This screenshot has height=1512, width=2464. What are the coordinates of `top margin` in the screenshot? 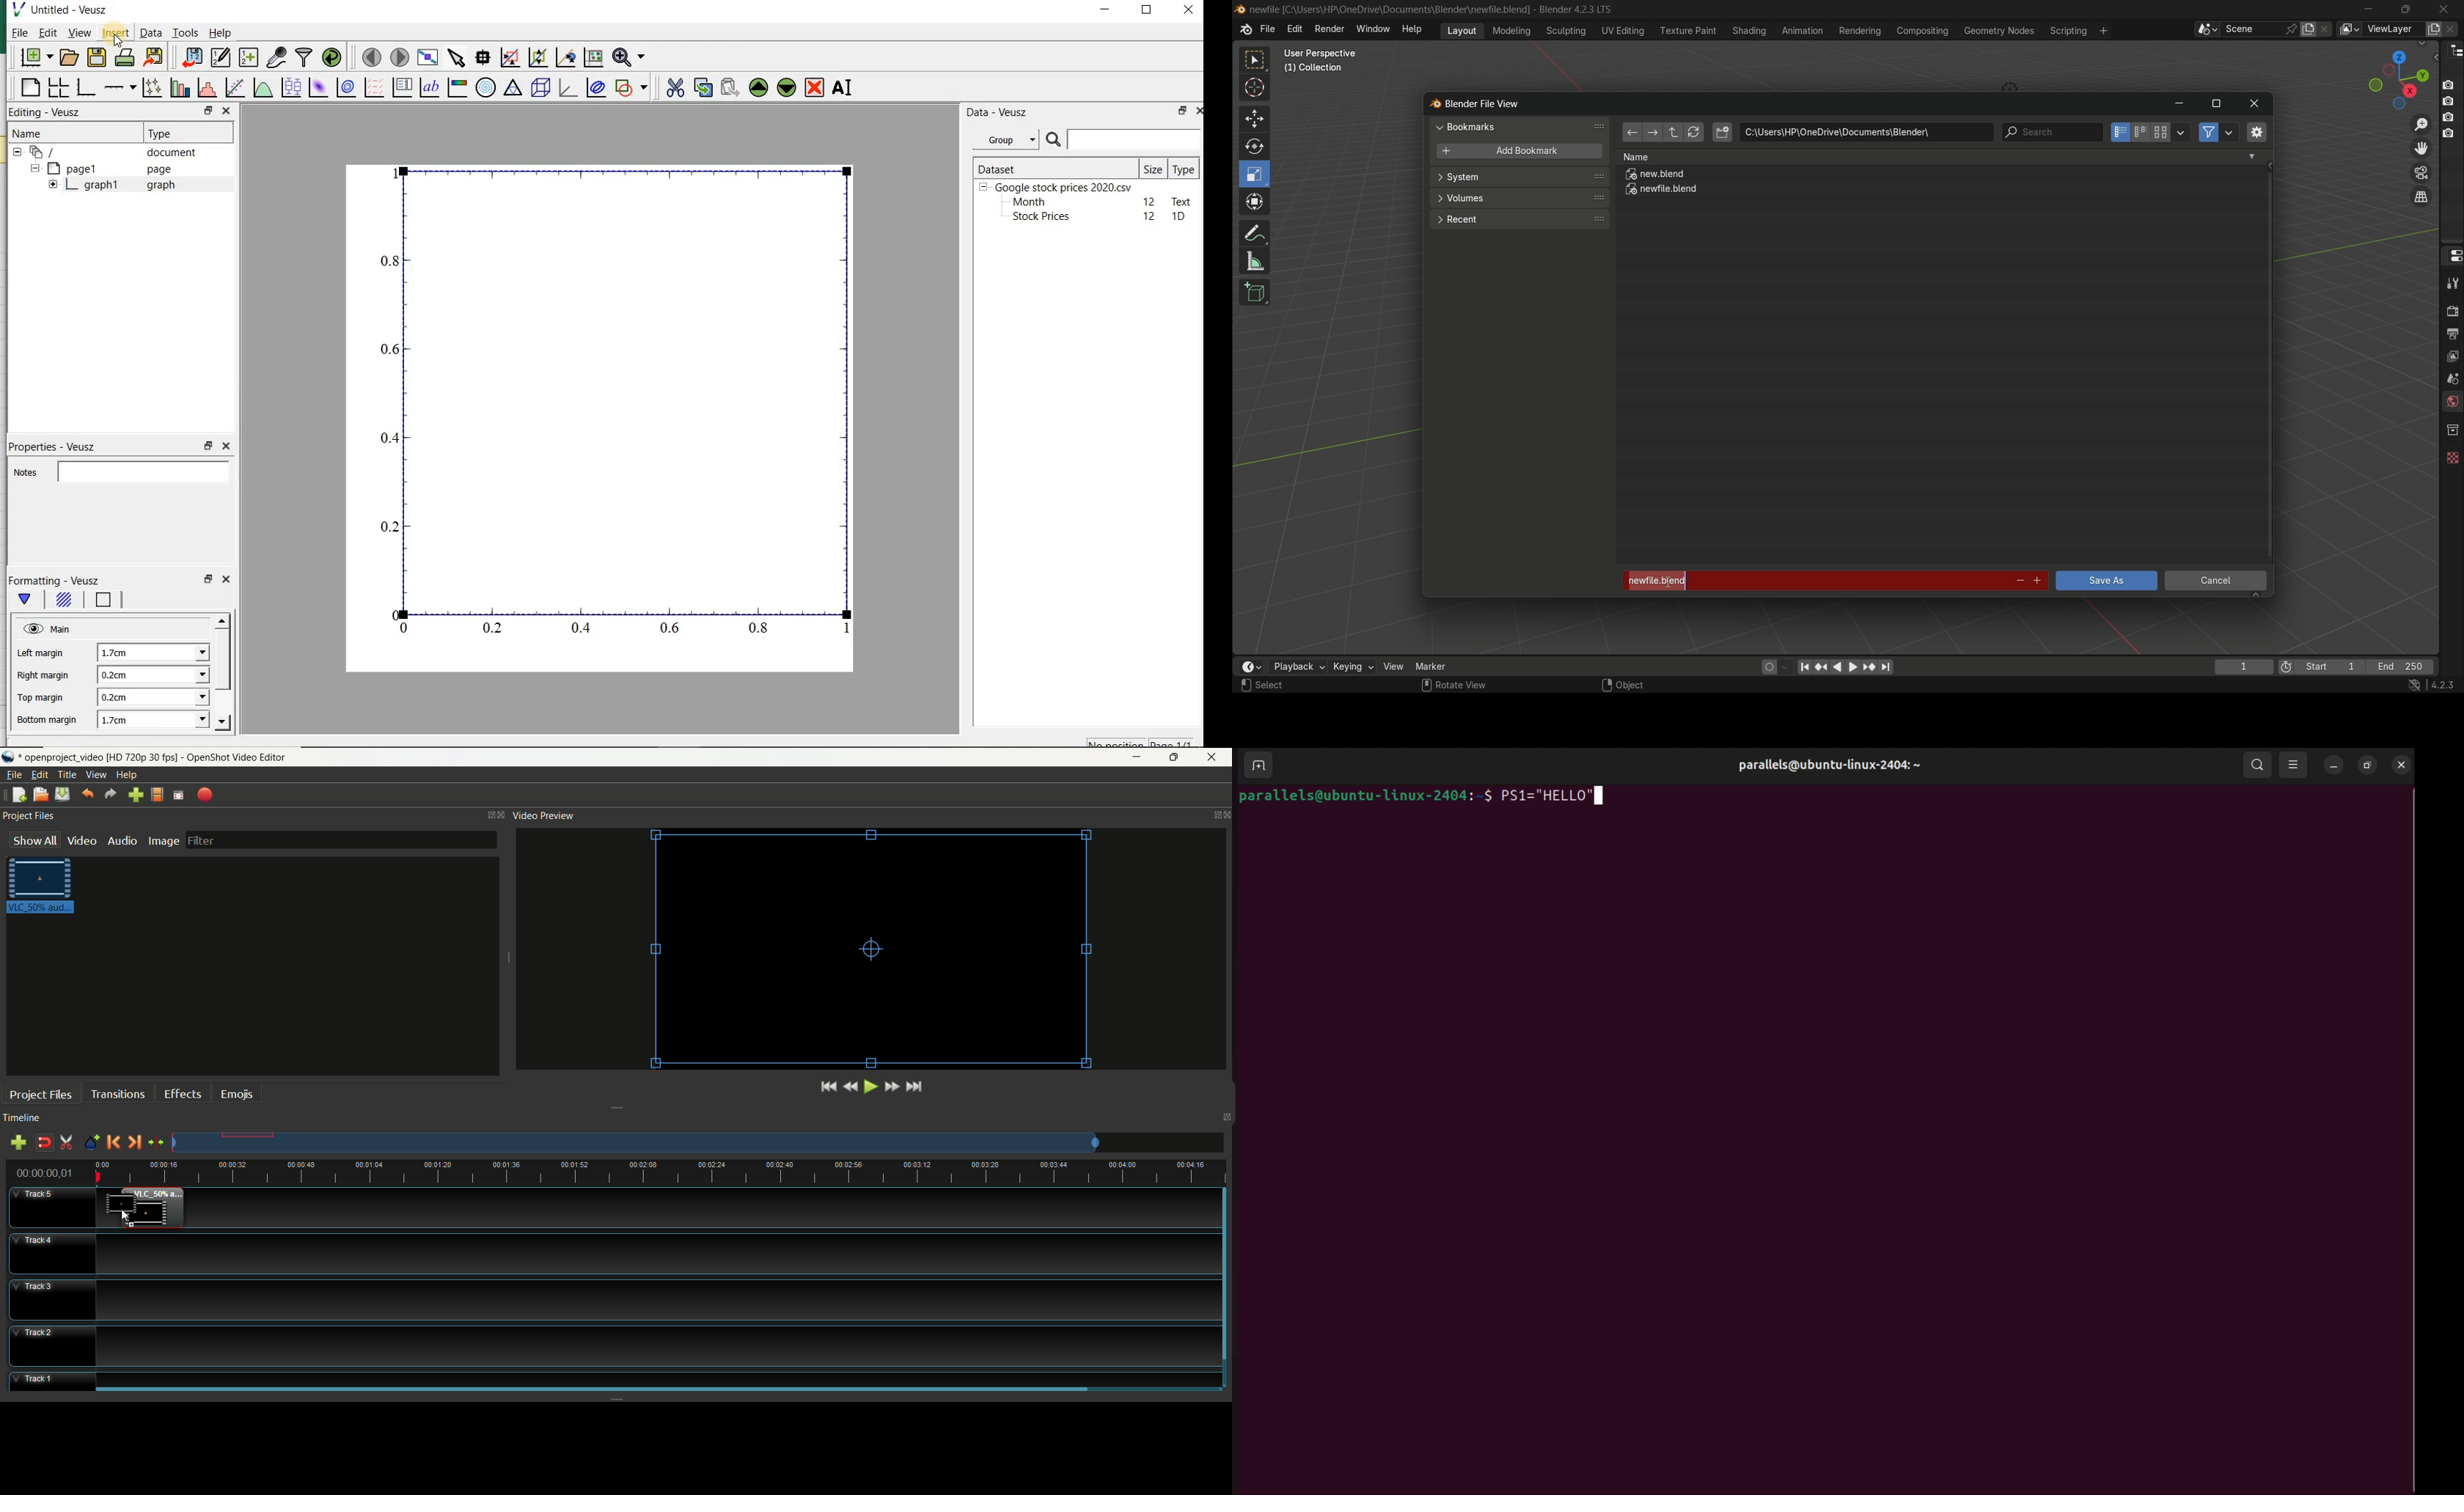 It's located at (39, 698).